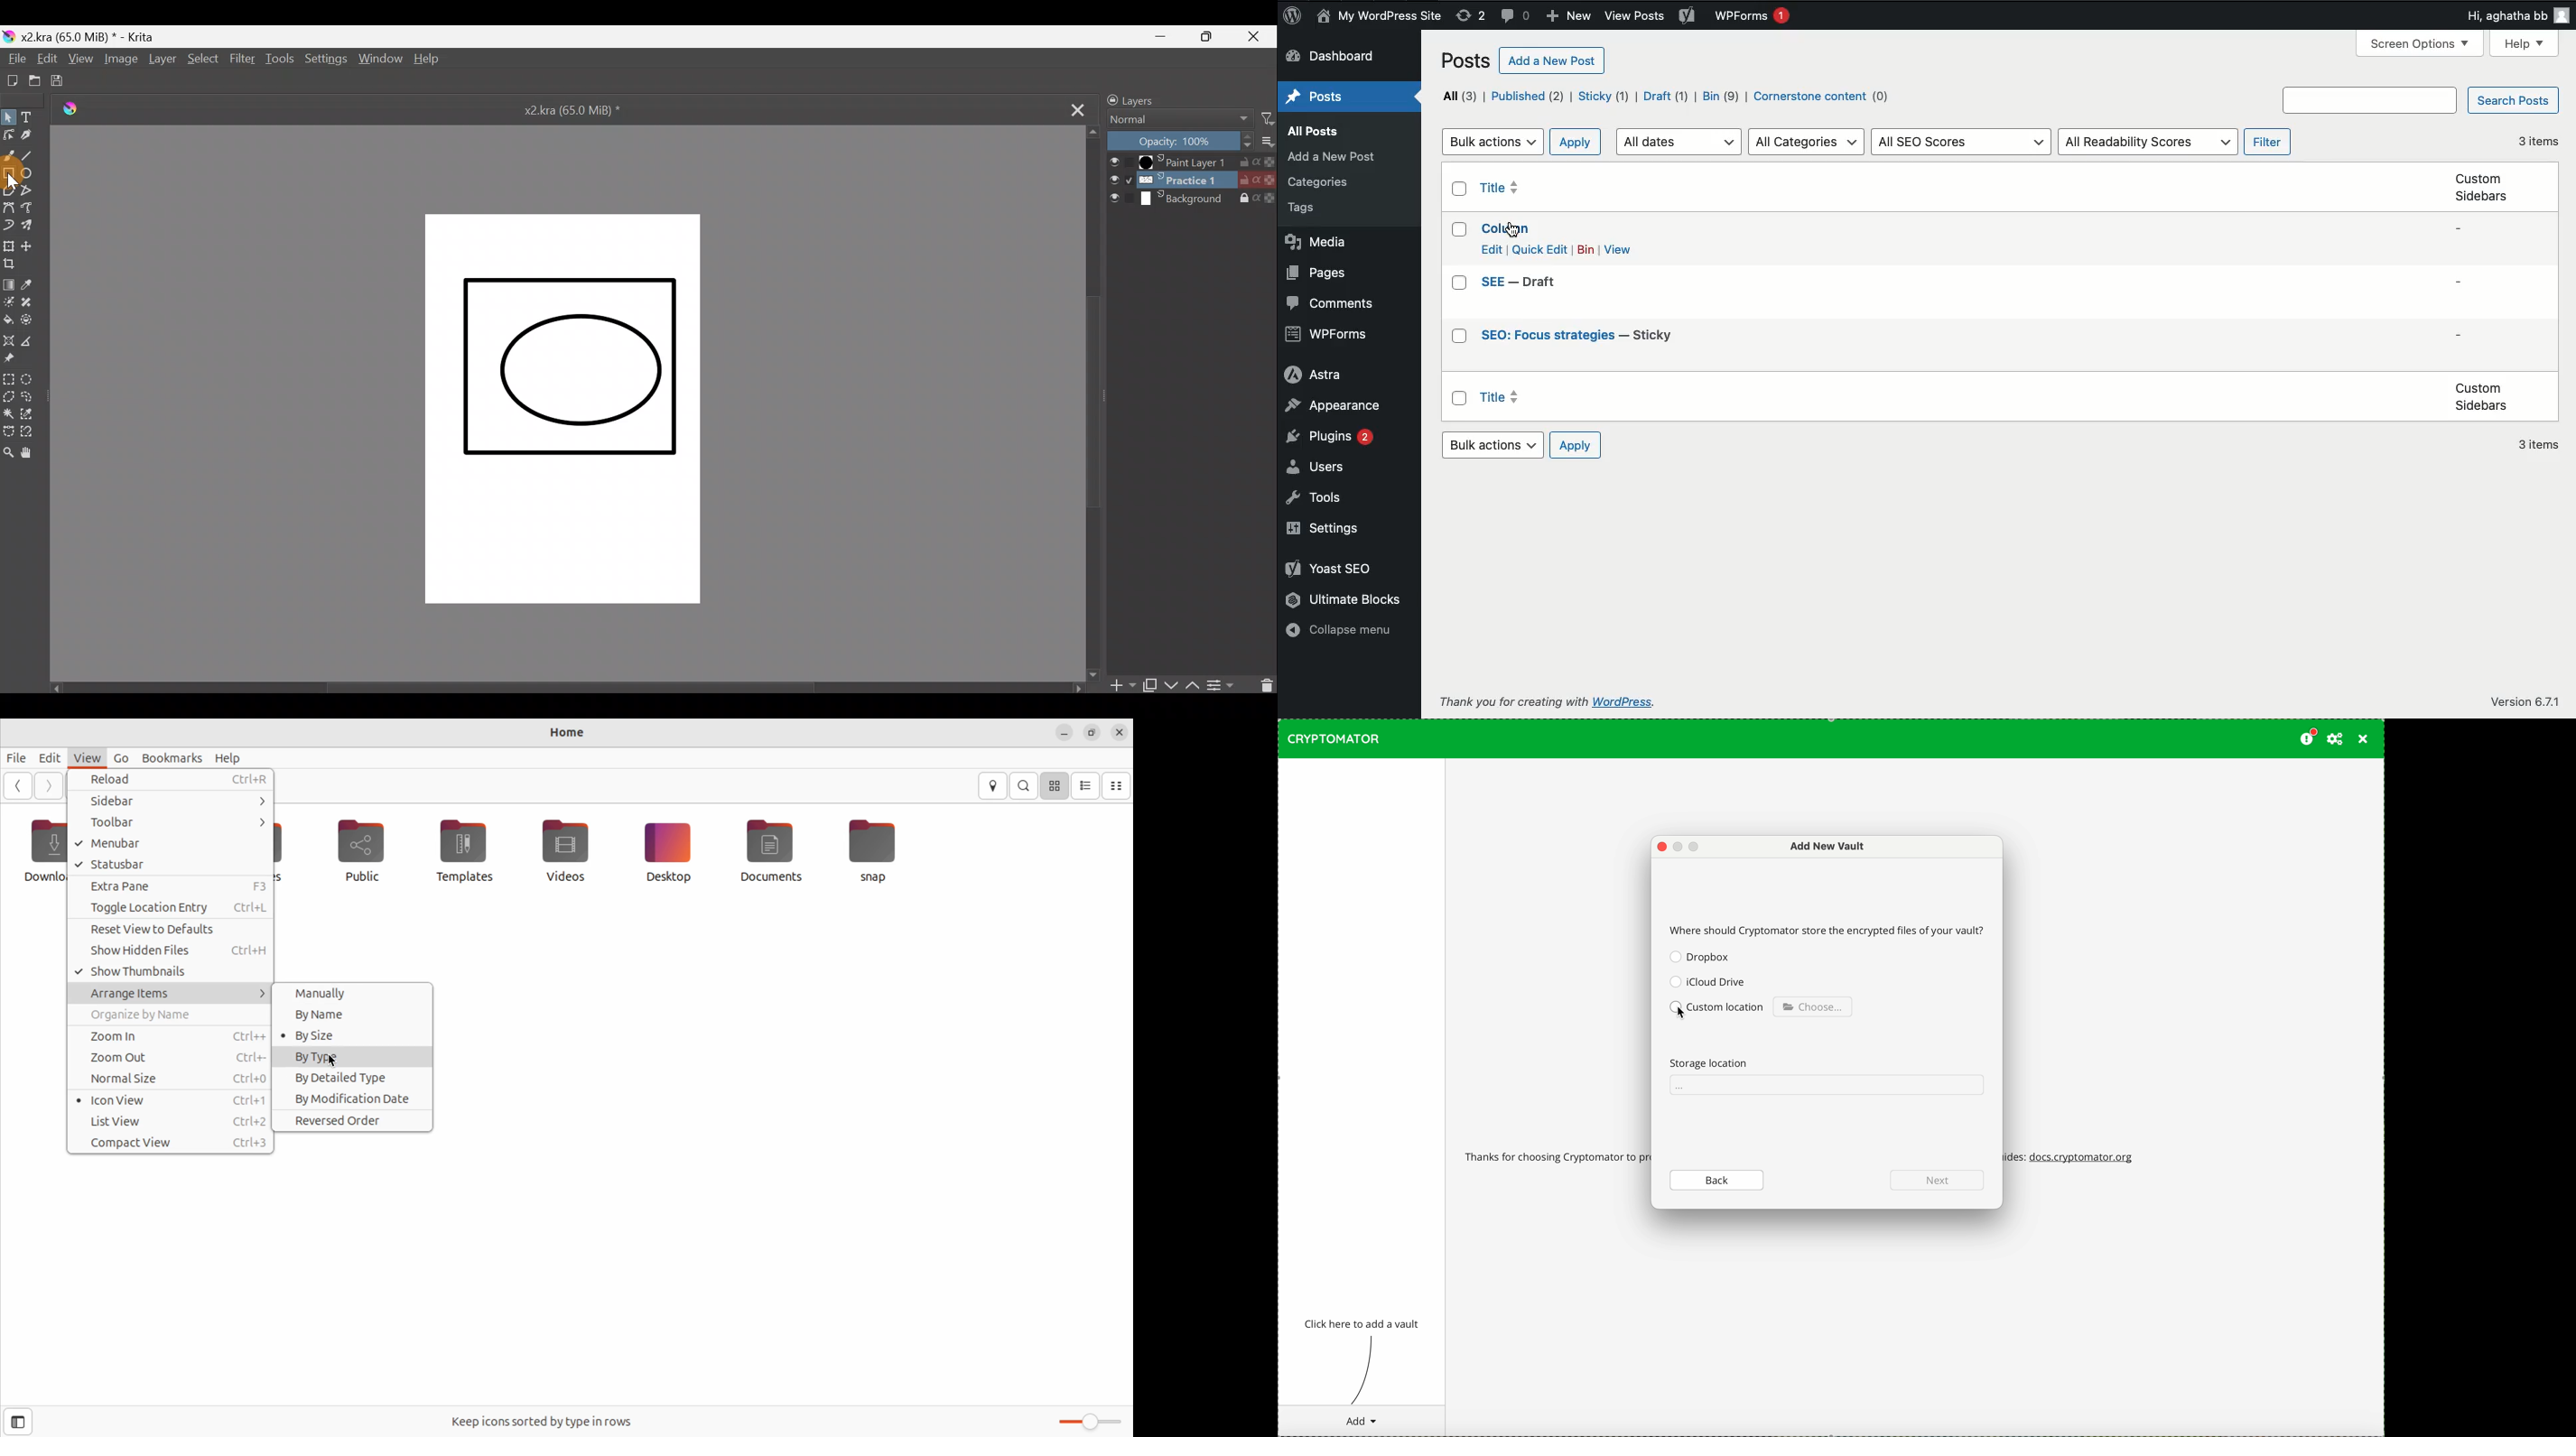 The height and width of the screenshot is (1456, 2576). I want to click on Calligraphy, so click(31, 136).